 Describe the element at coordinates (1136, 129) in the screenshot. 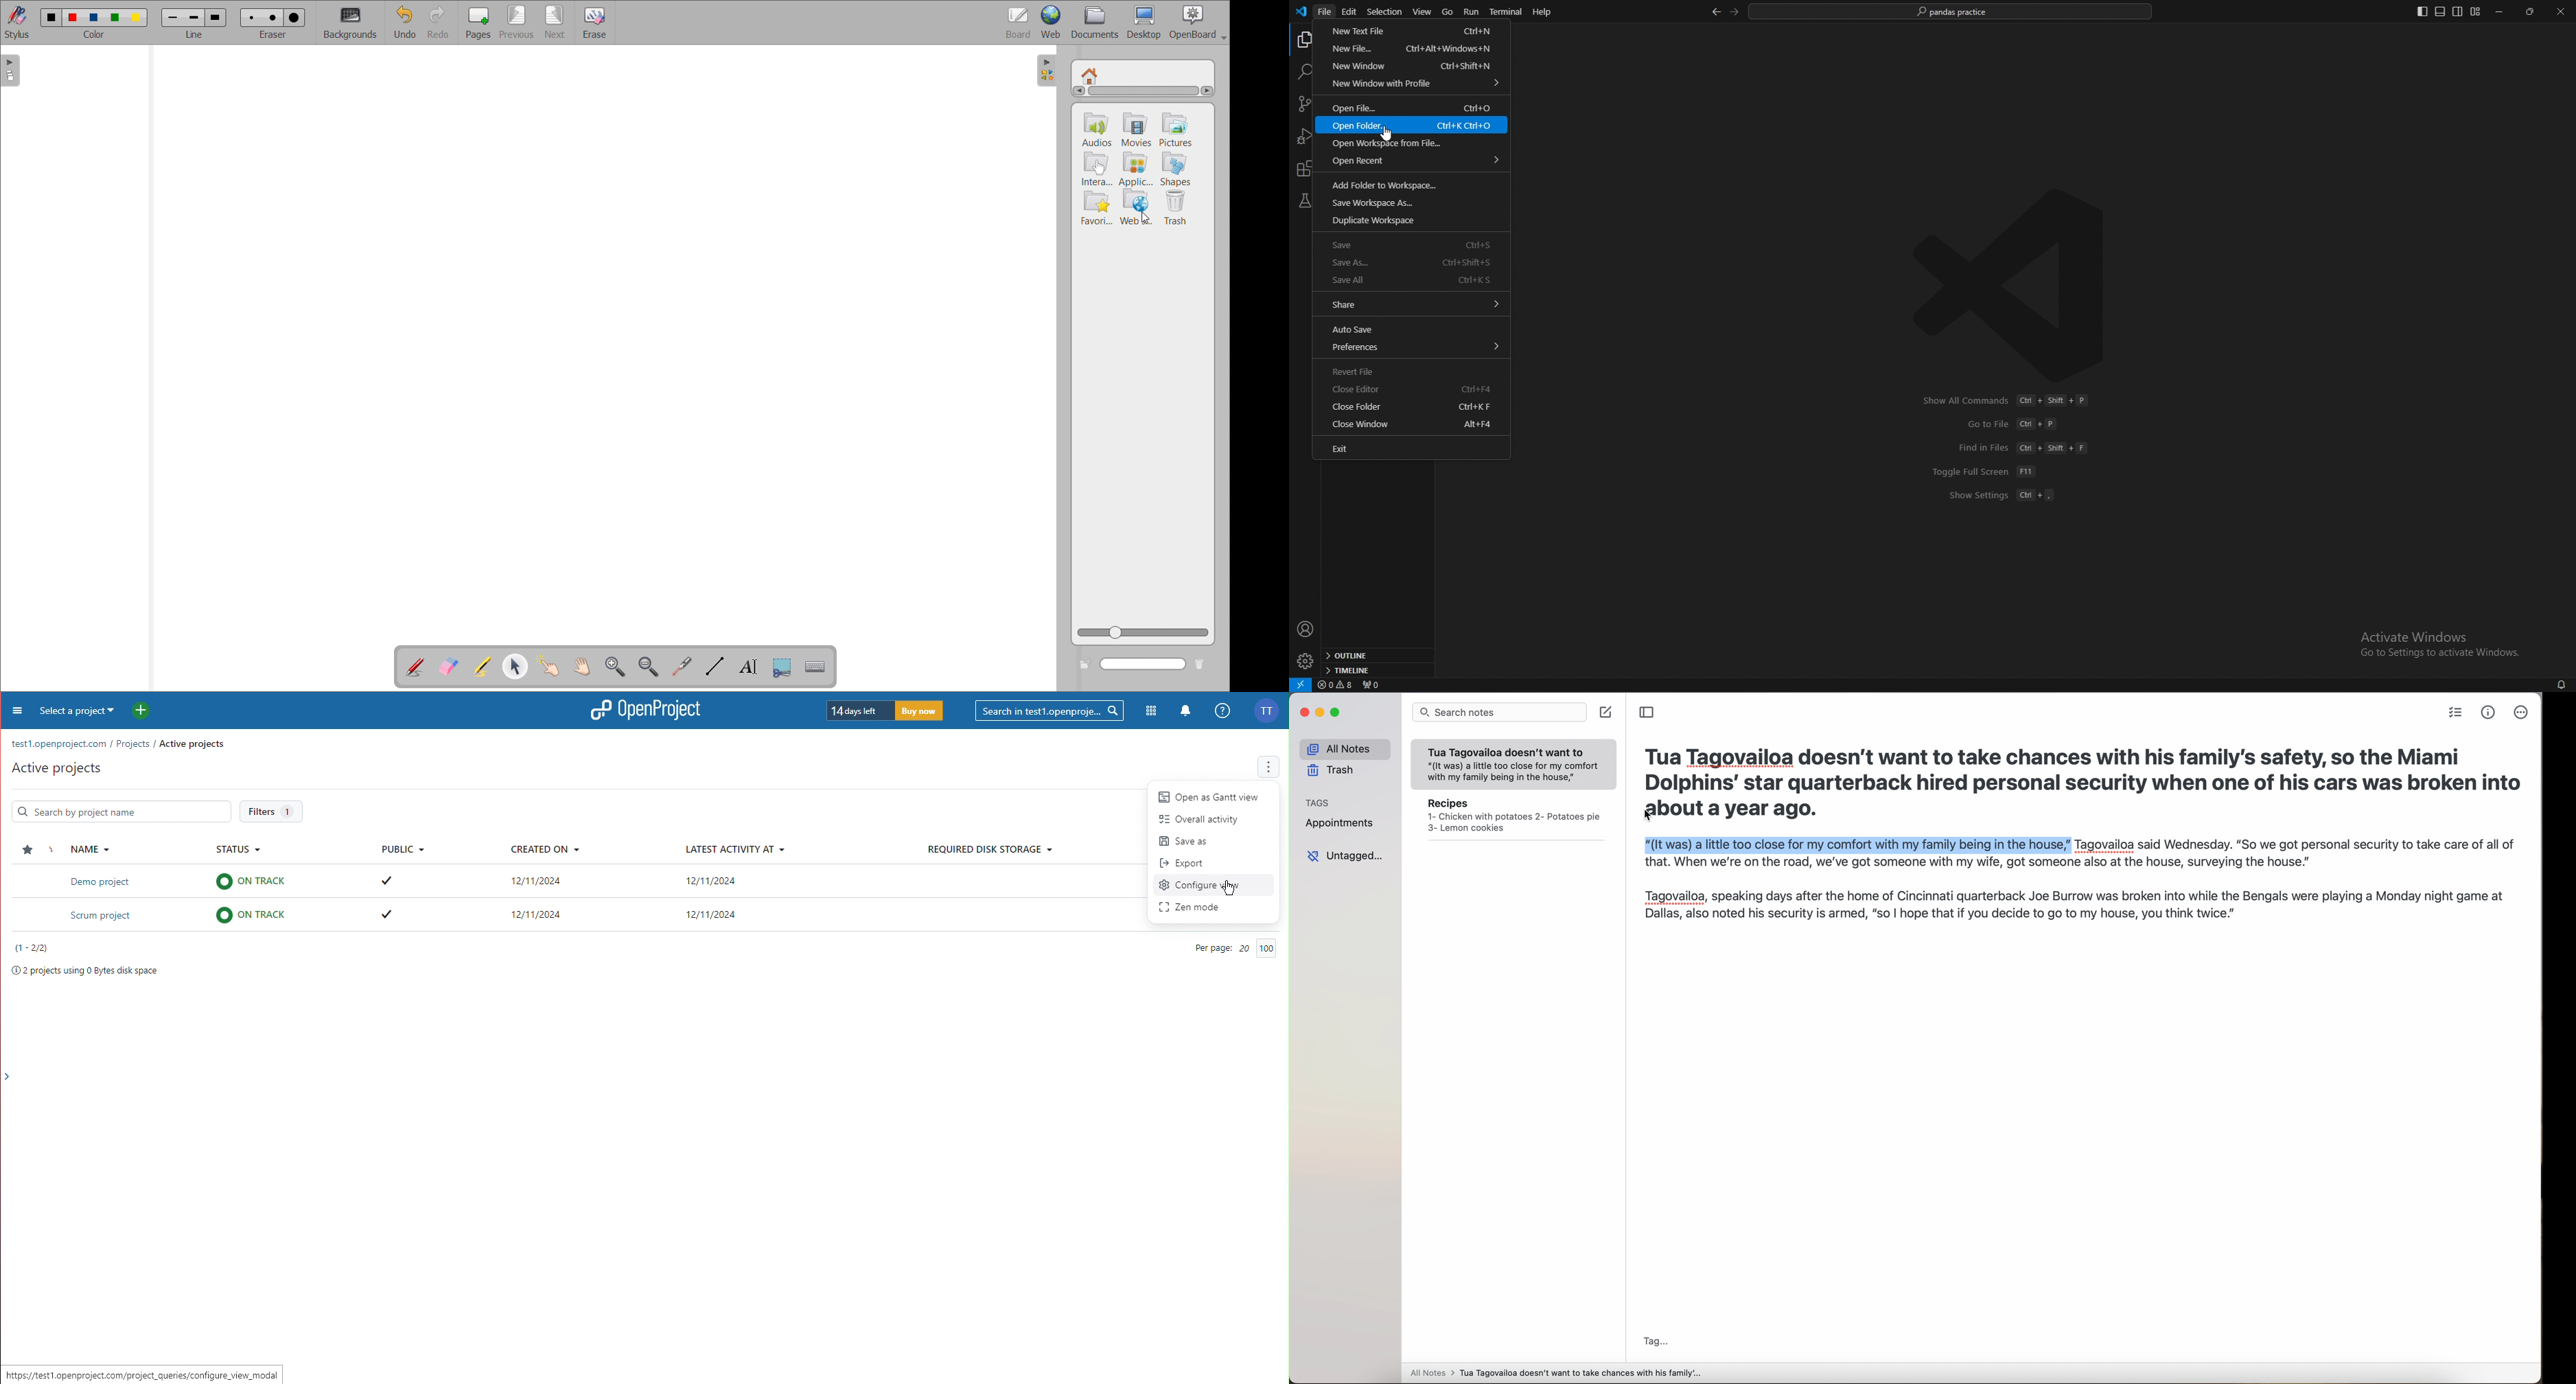

I see `movies` at that location.